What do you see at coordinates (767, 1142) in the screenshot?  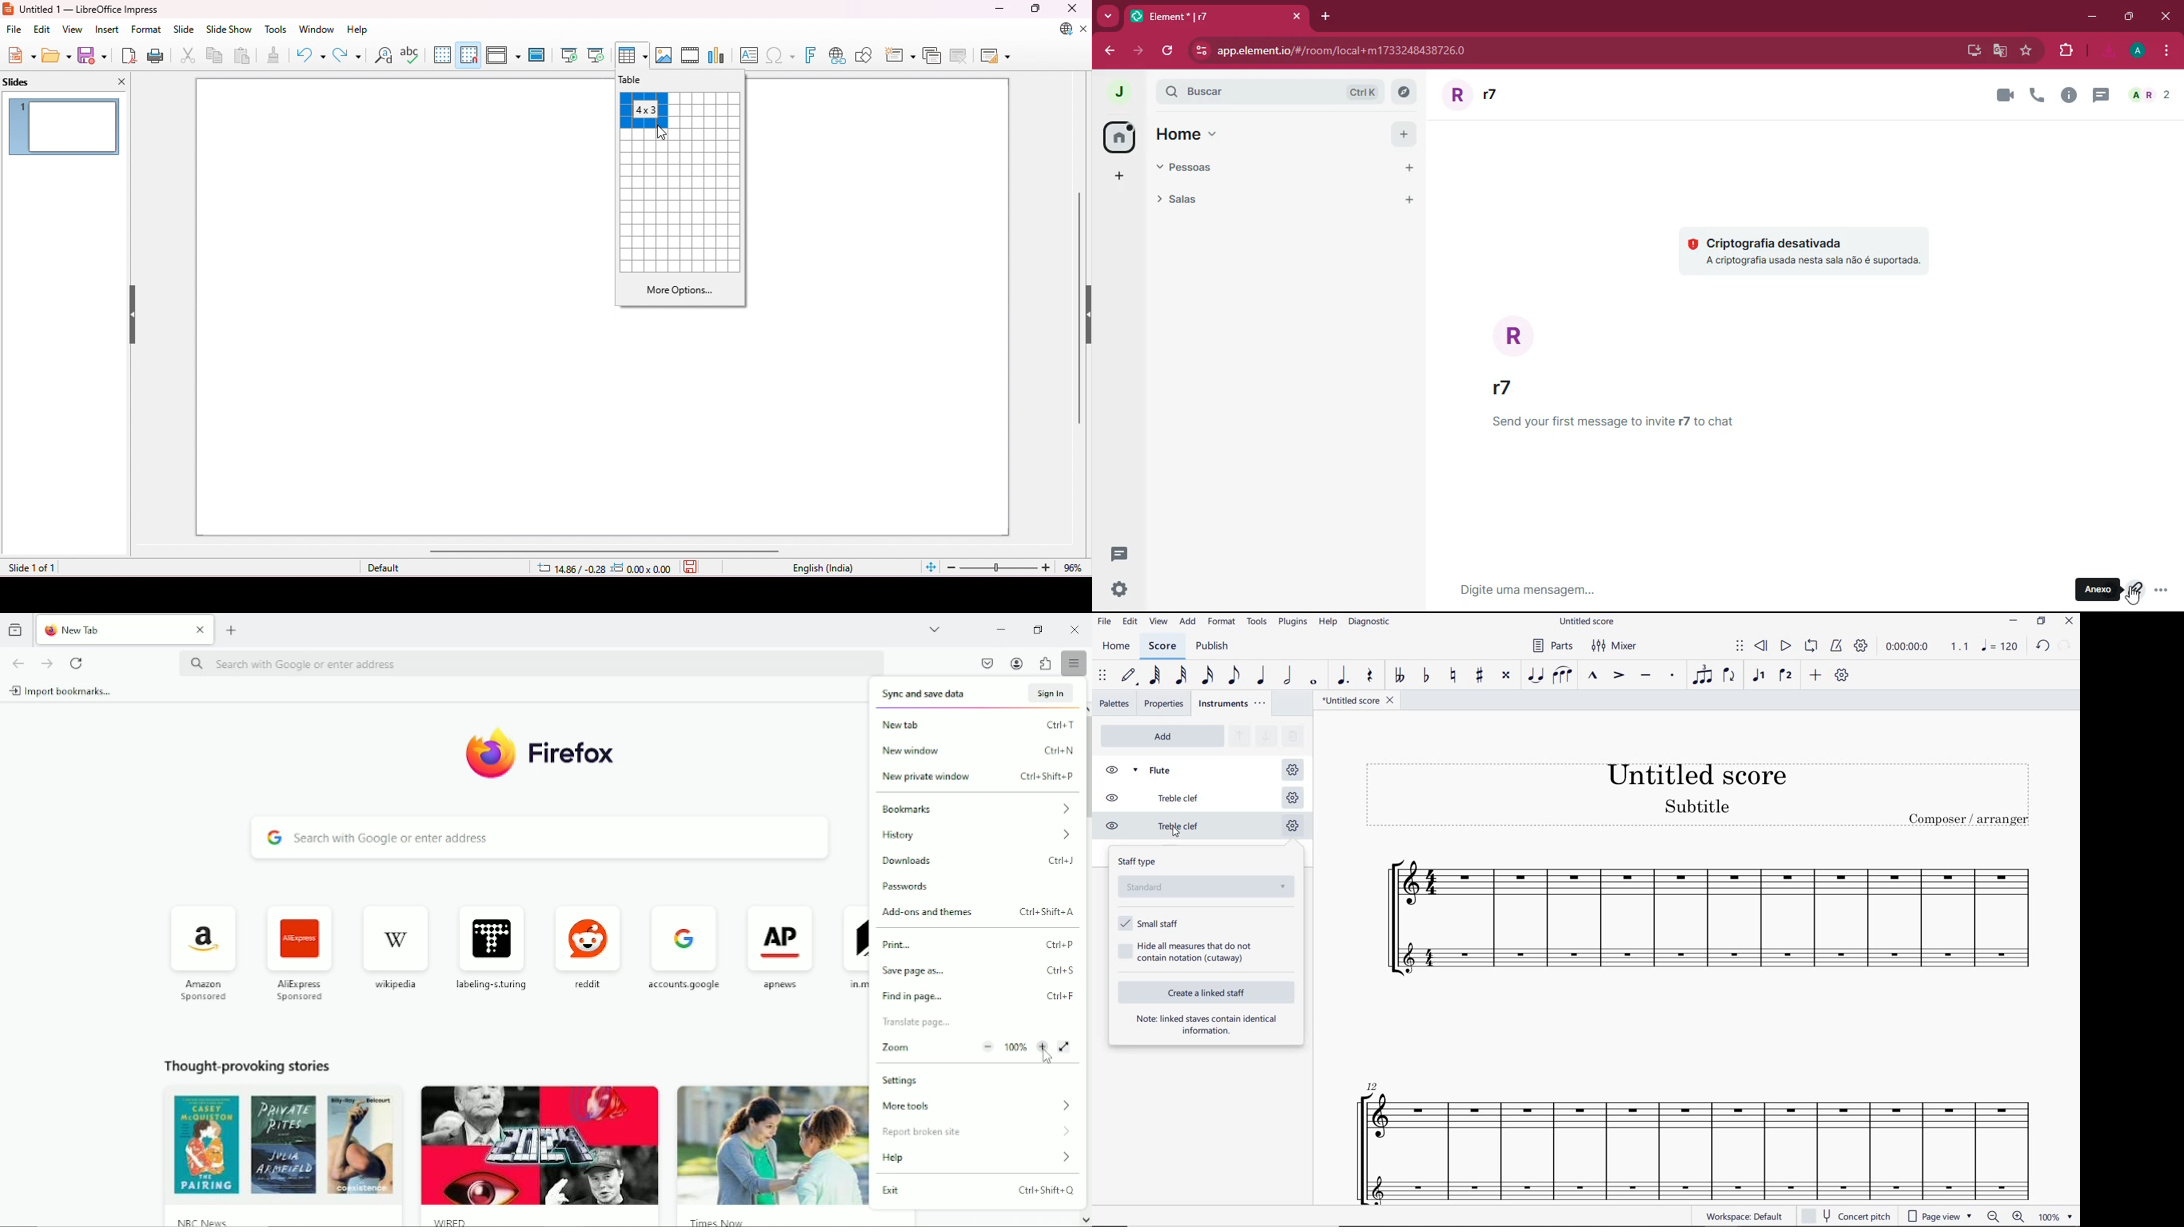 I see `image` at bounding box center [767, 1142].